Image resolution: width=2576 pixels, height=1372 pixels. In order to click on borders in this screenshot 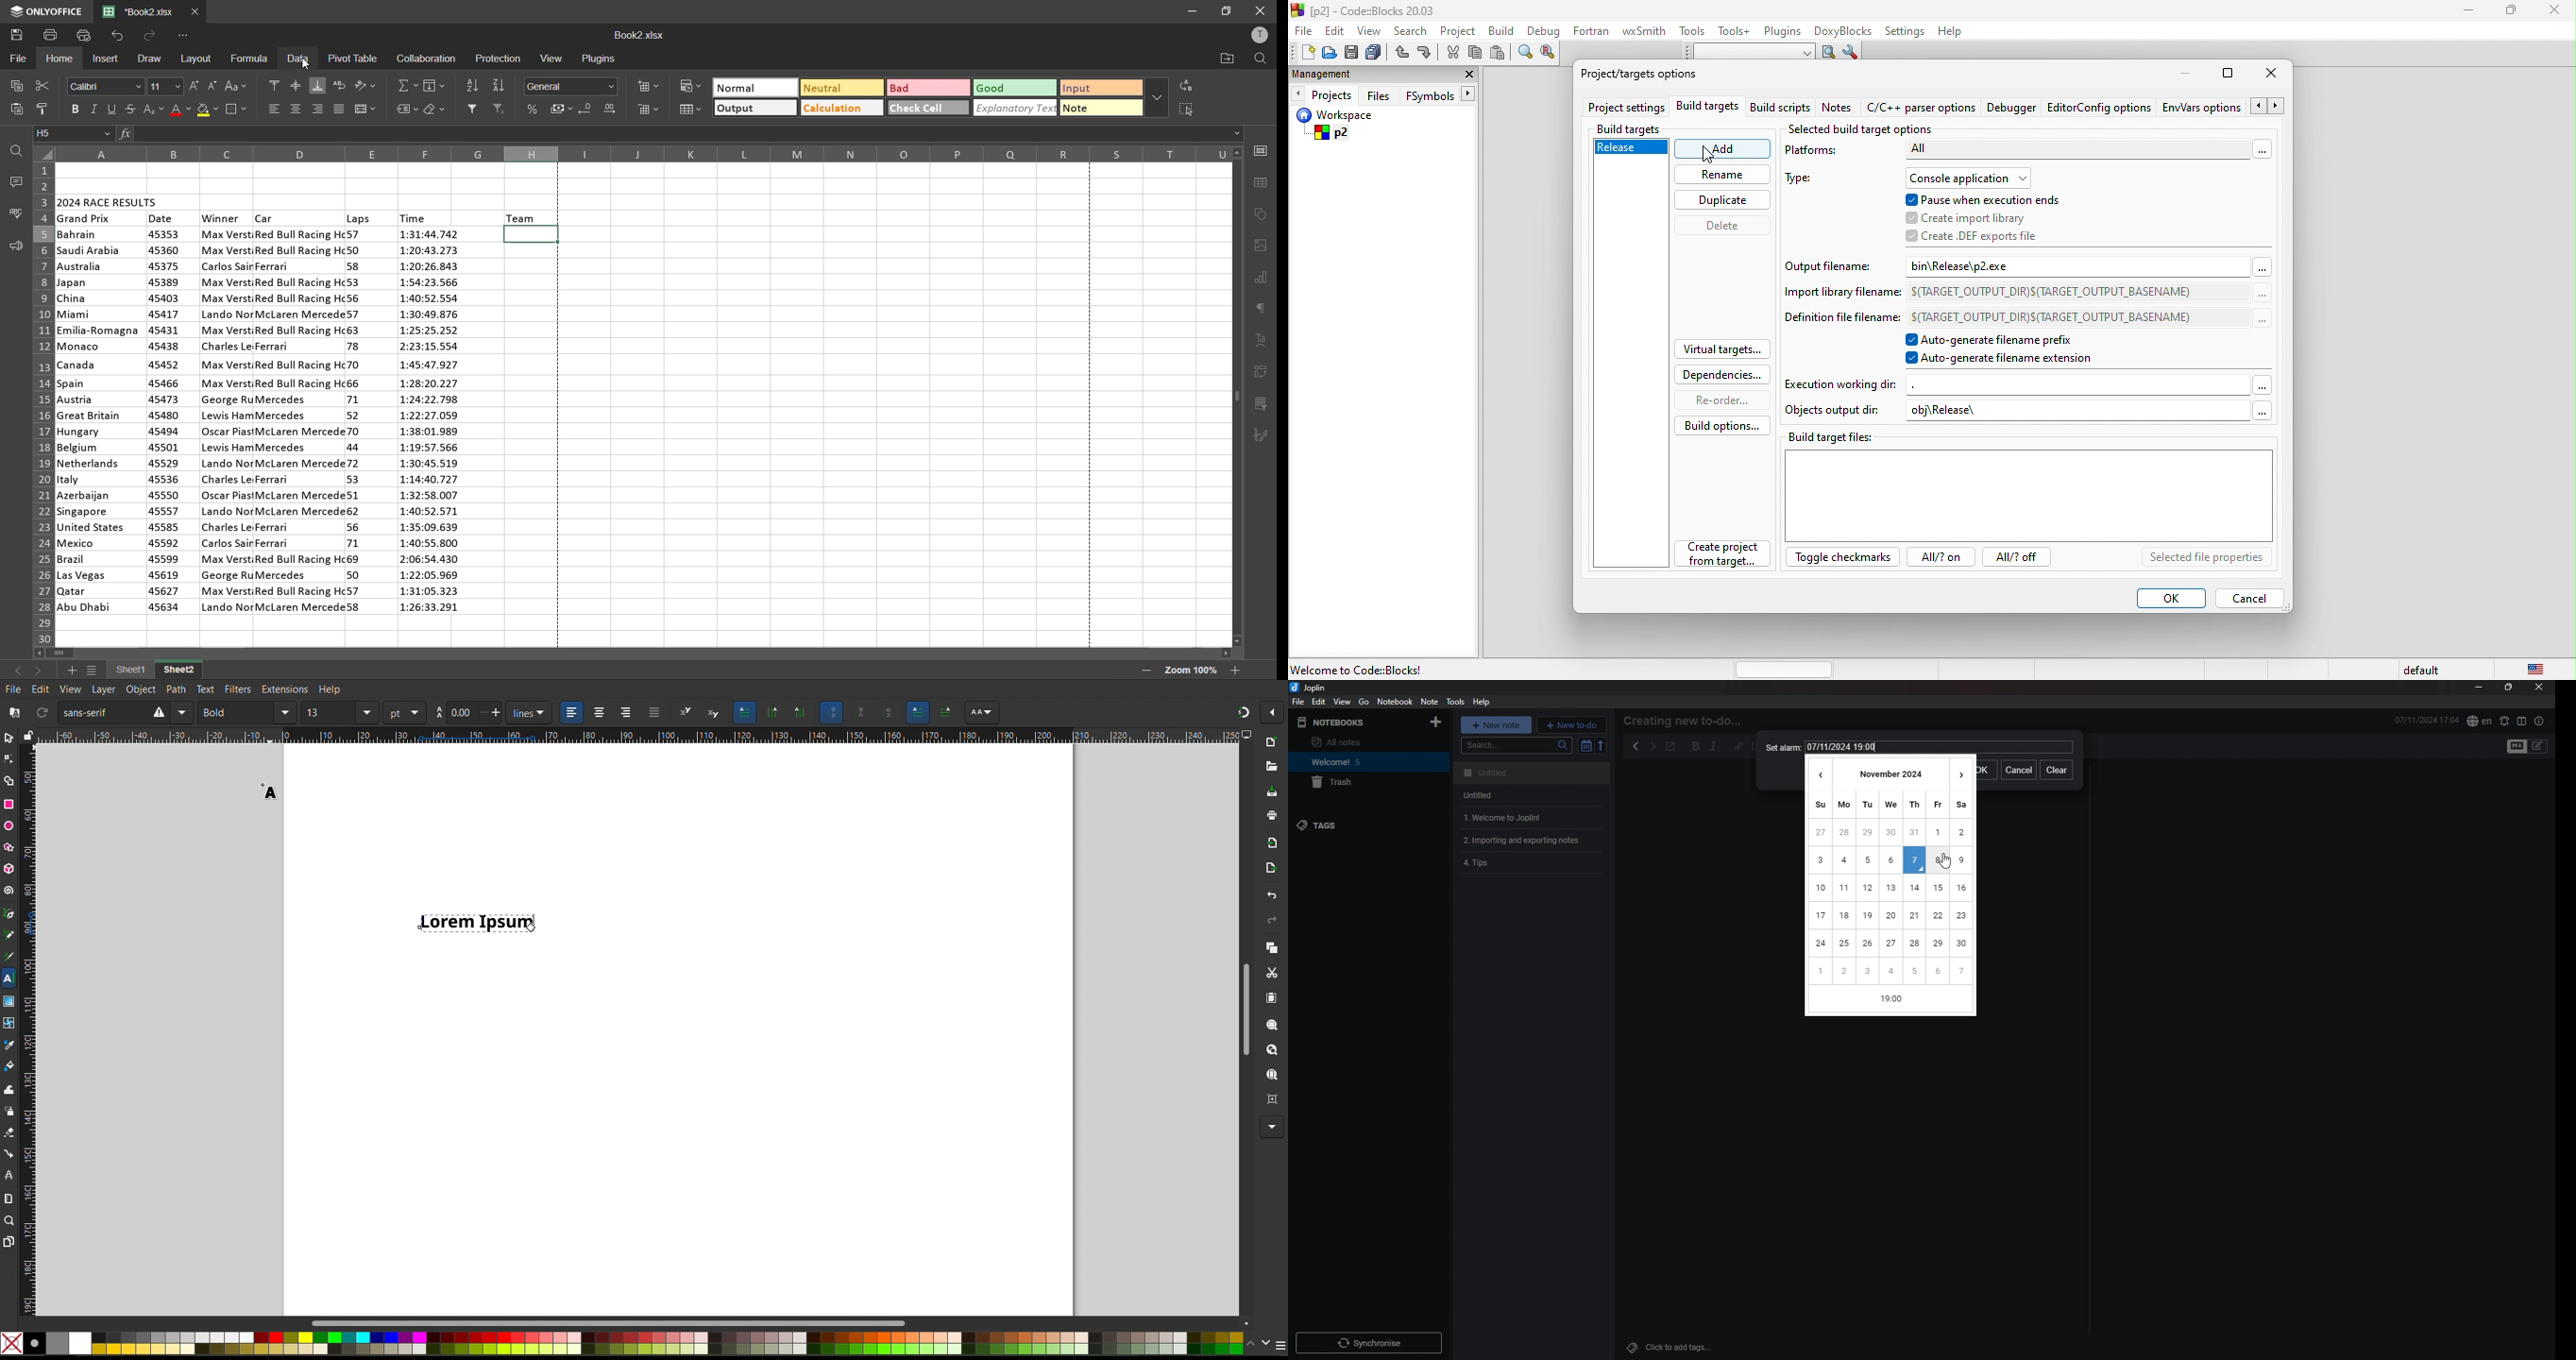, I will do `click(236, 109)`.